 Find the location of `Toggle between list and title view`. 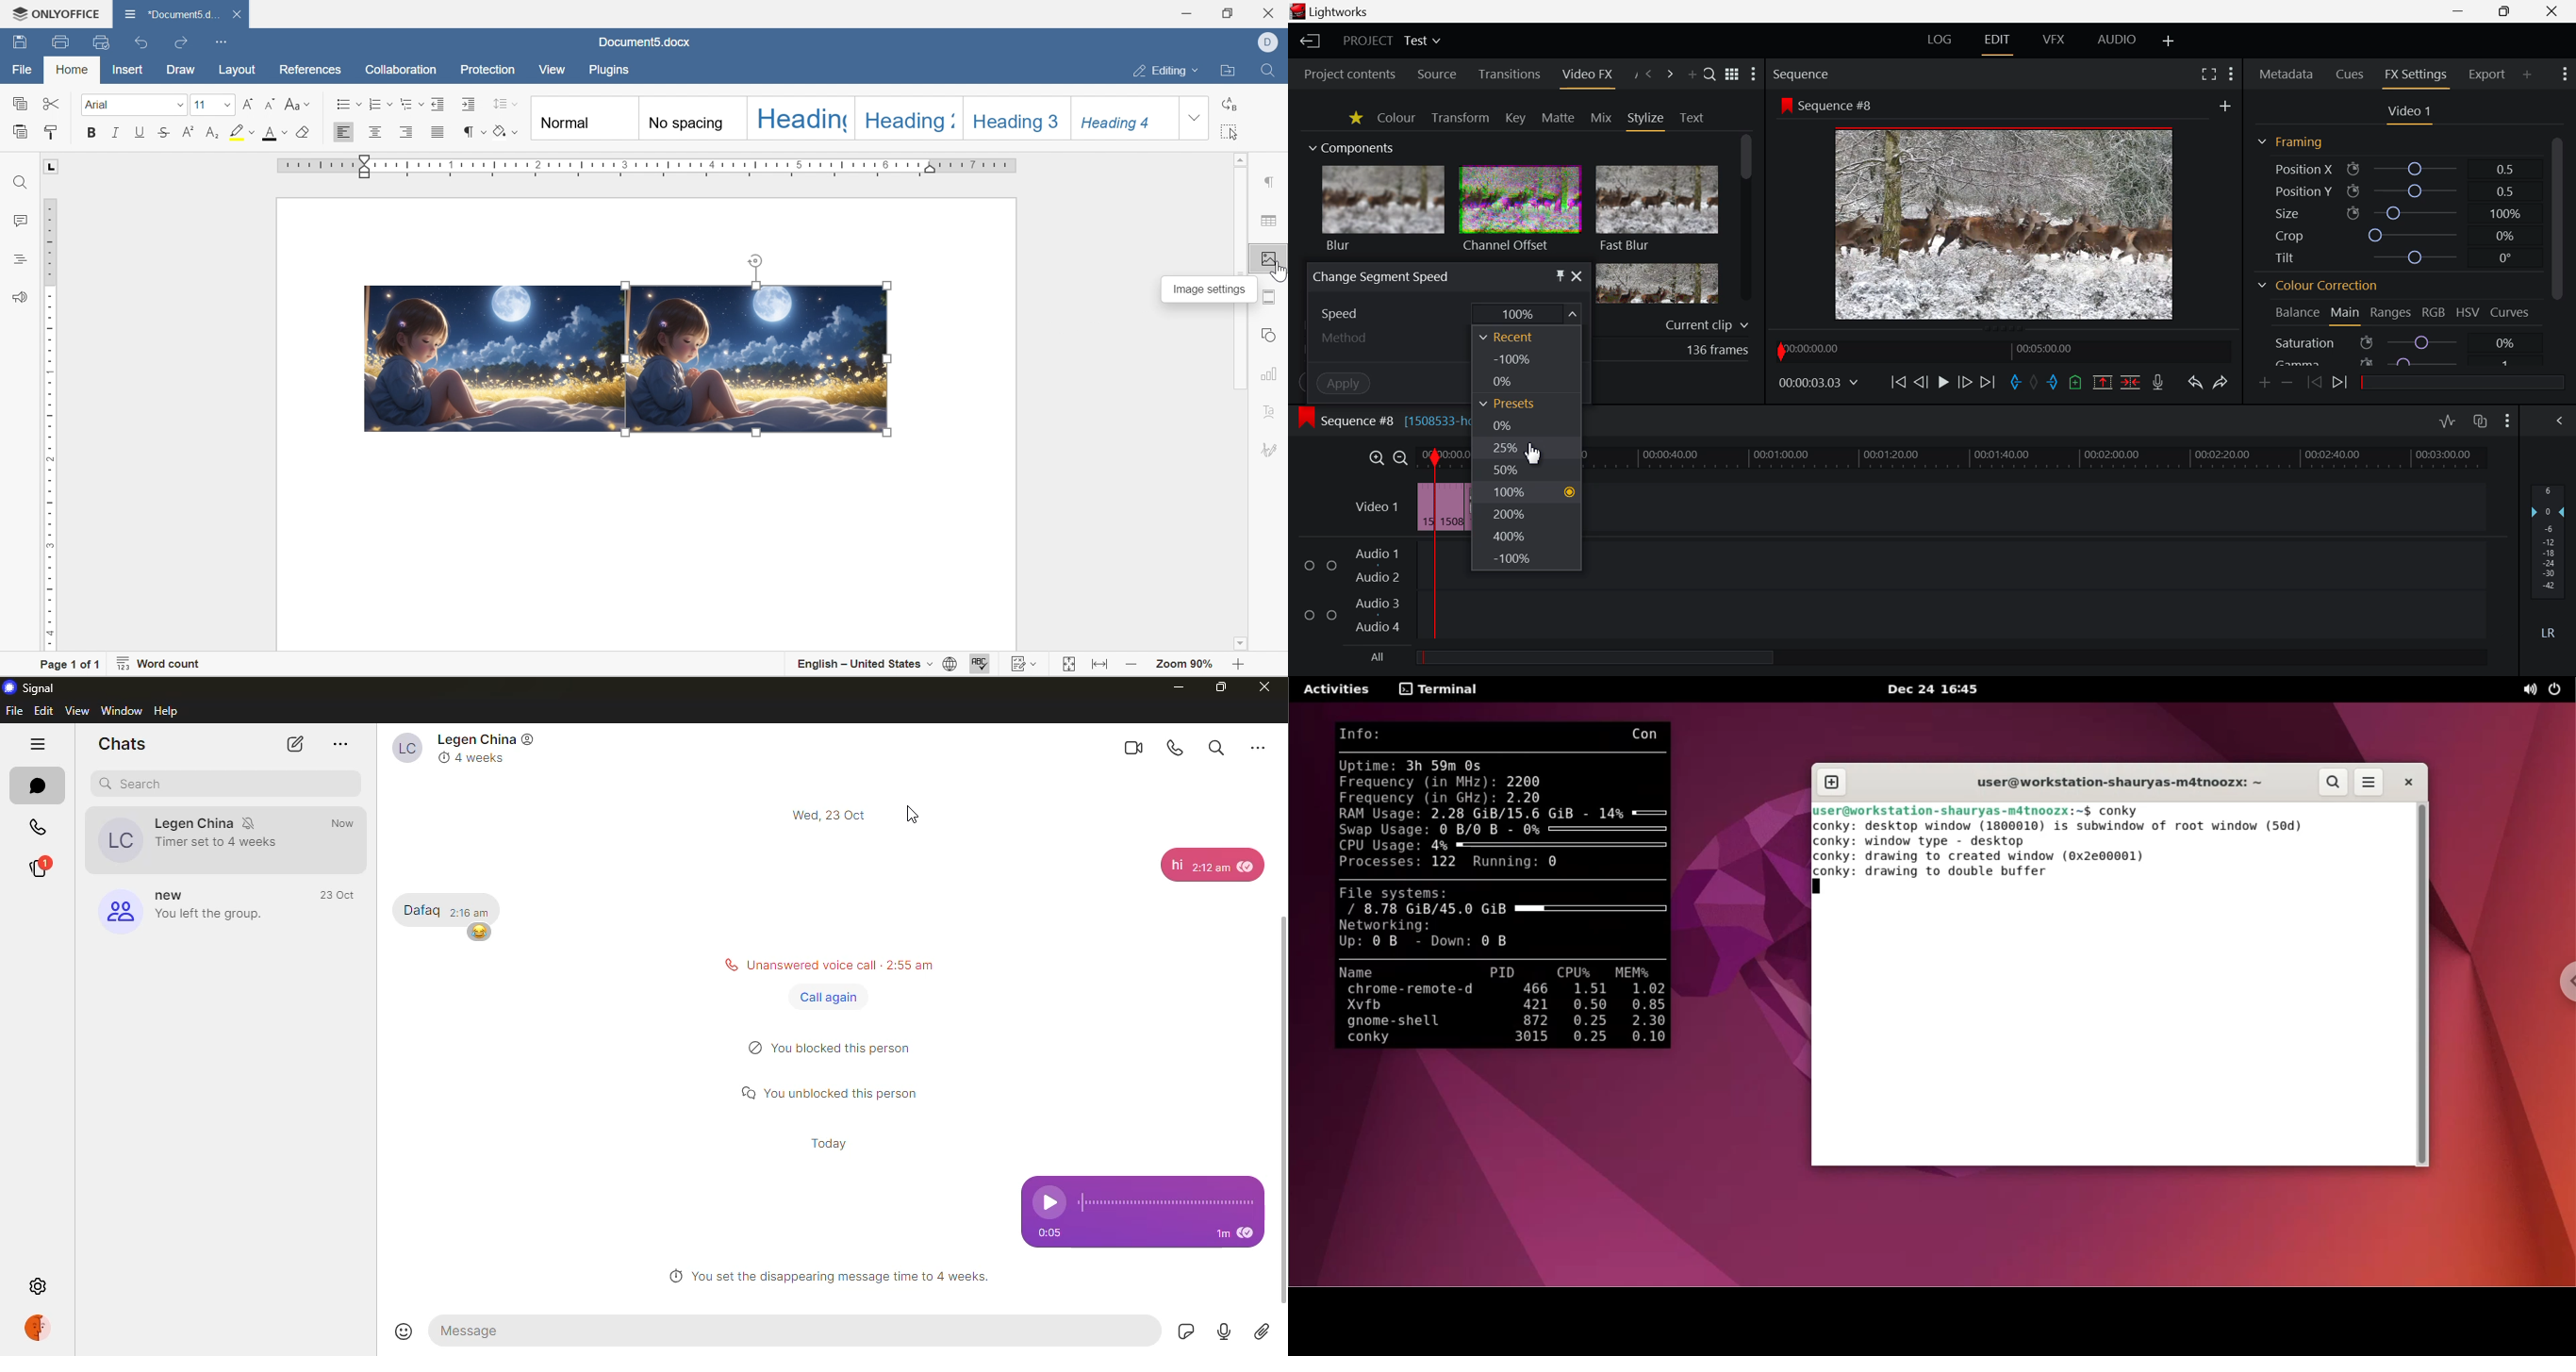

Toggle between list and title view is located at coordinates (1731, 74).